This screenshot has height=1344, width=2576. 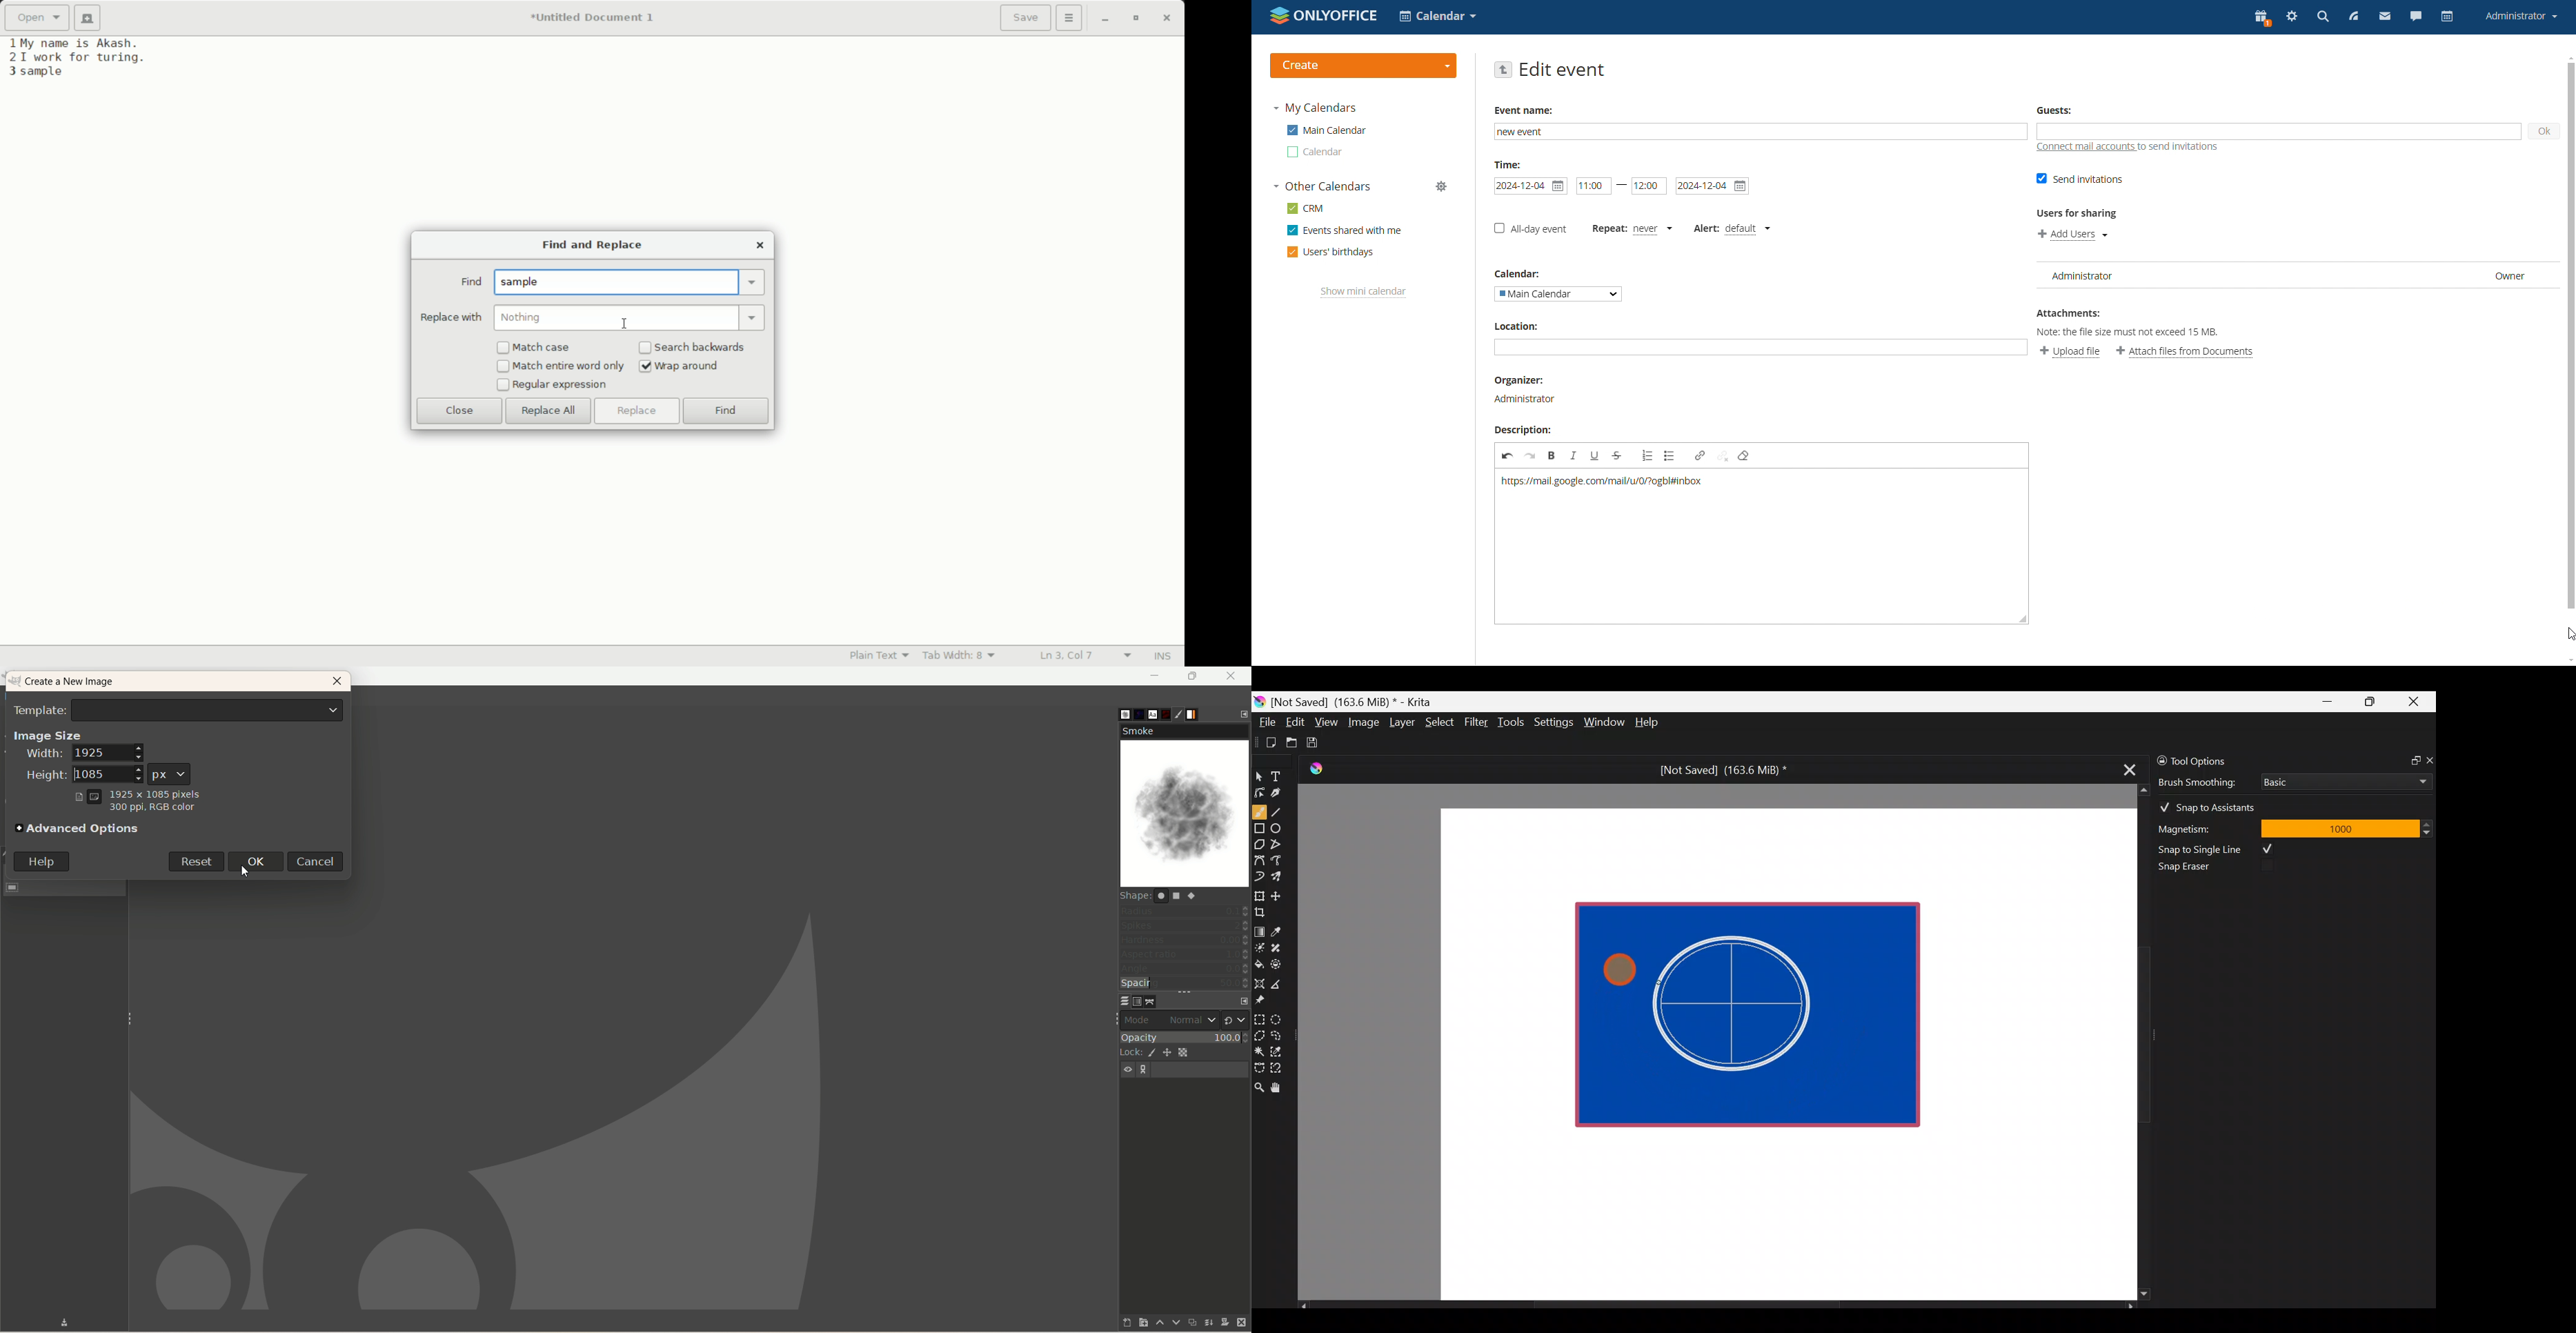 What do you see at coordinates (2293, 275) in the screenshot?
I see `user list` at bounding box center [2293, 275].